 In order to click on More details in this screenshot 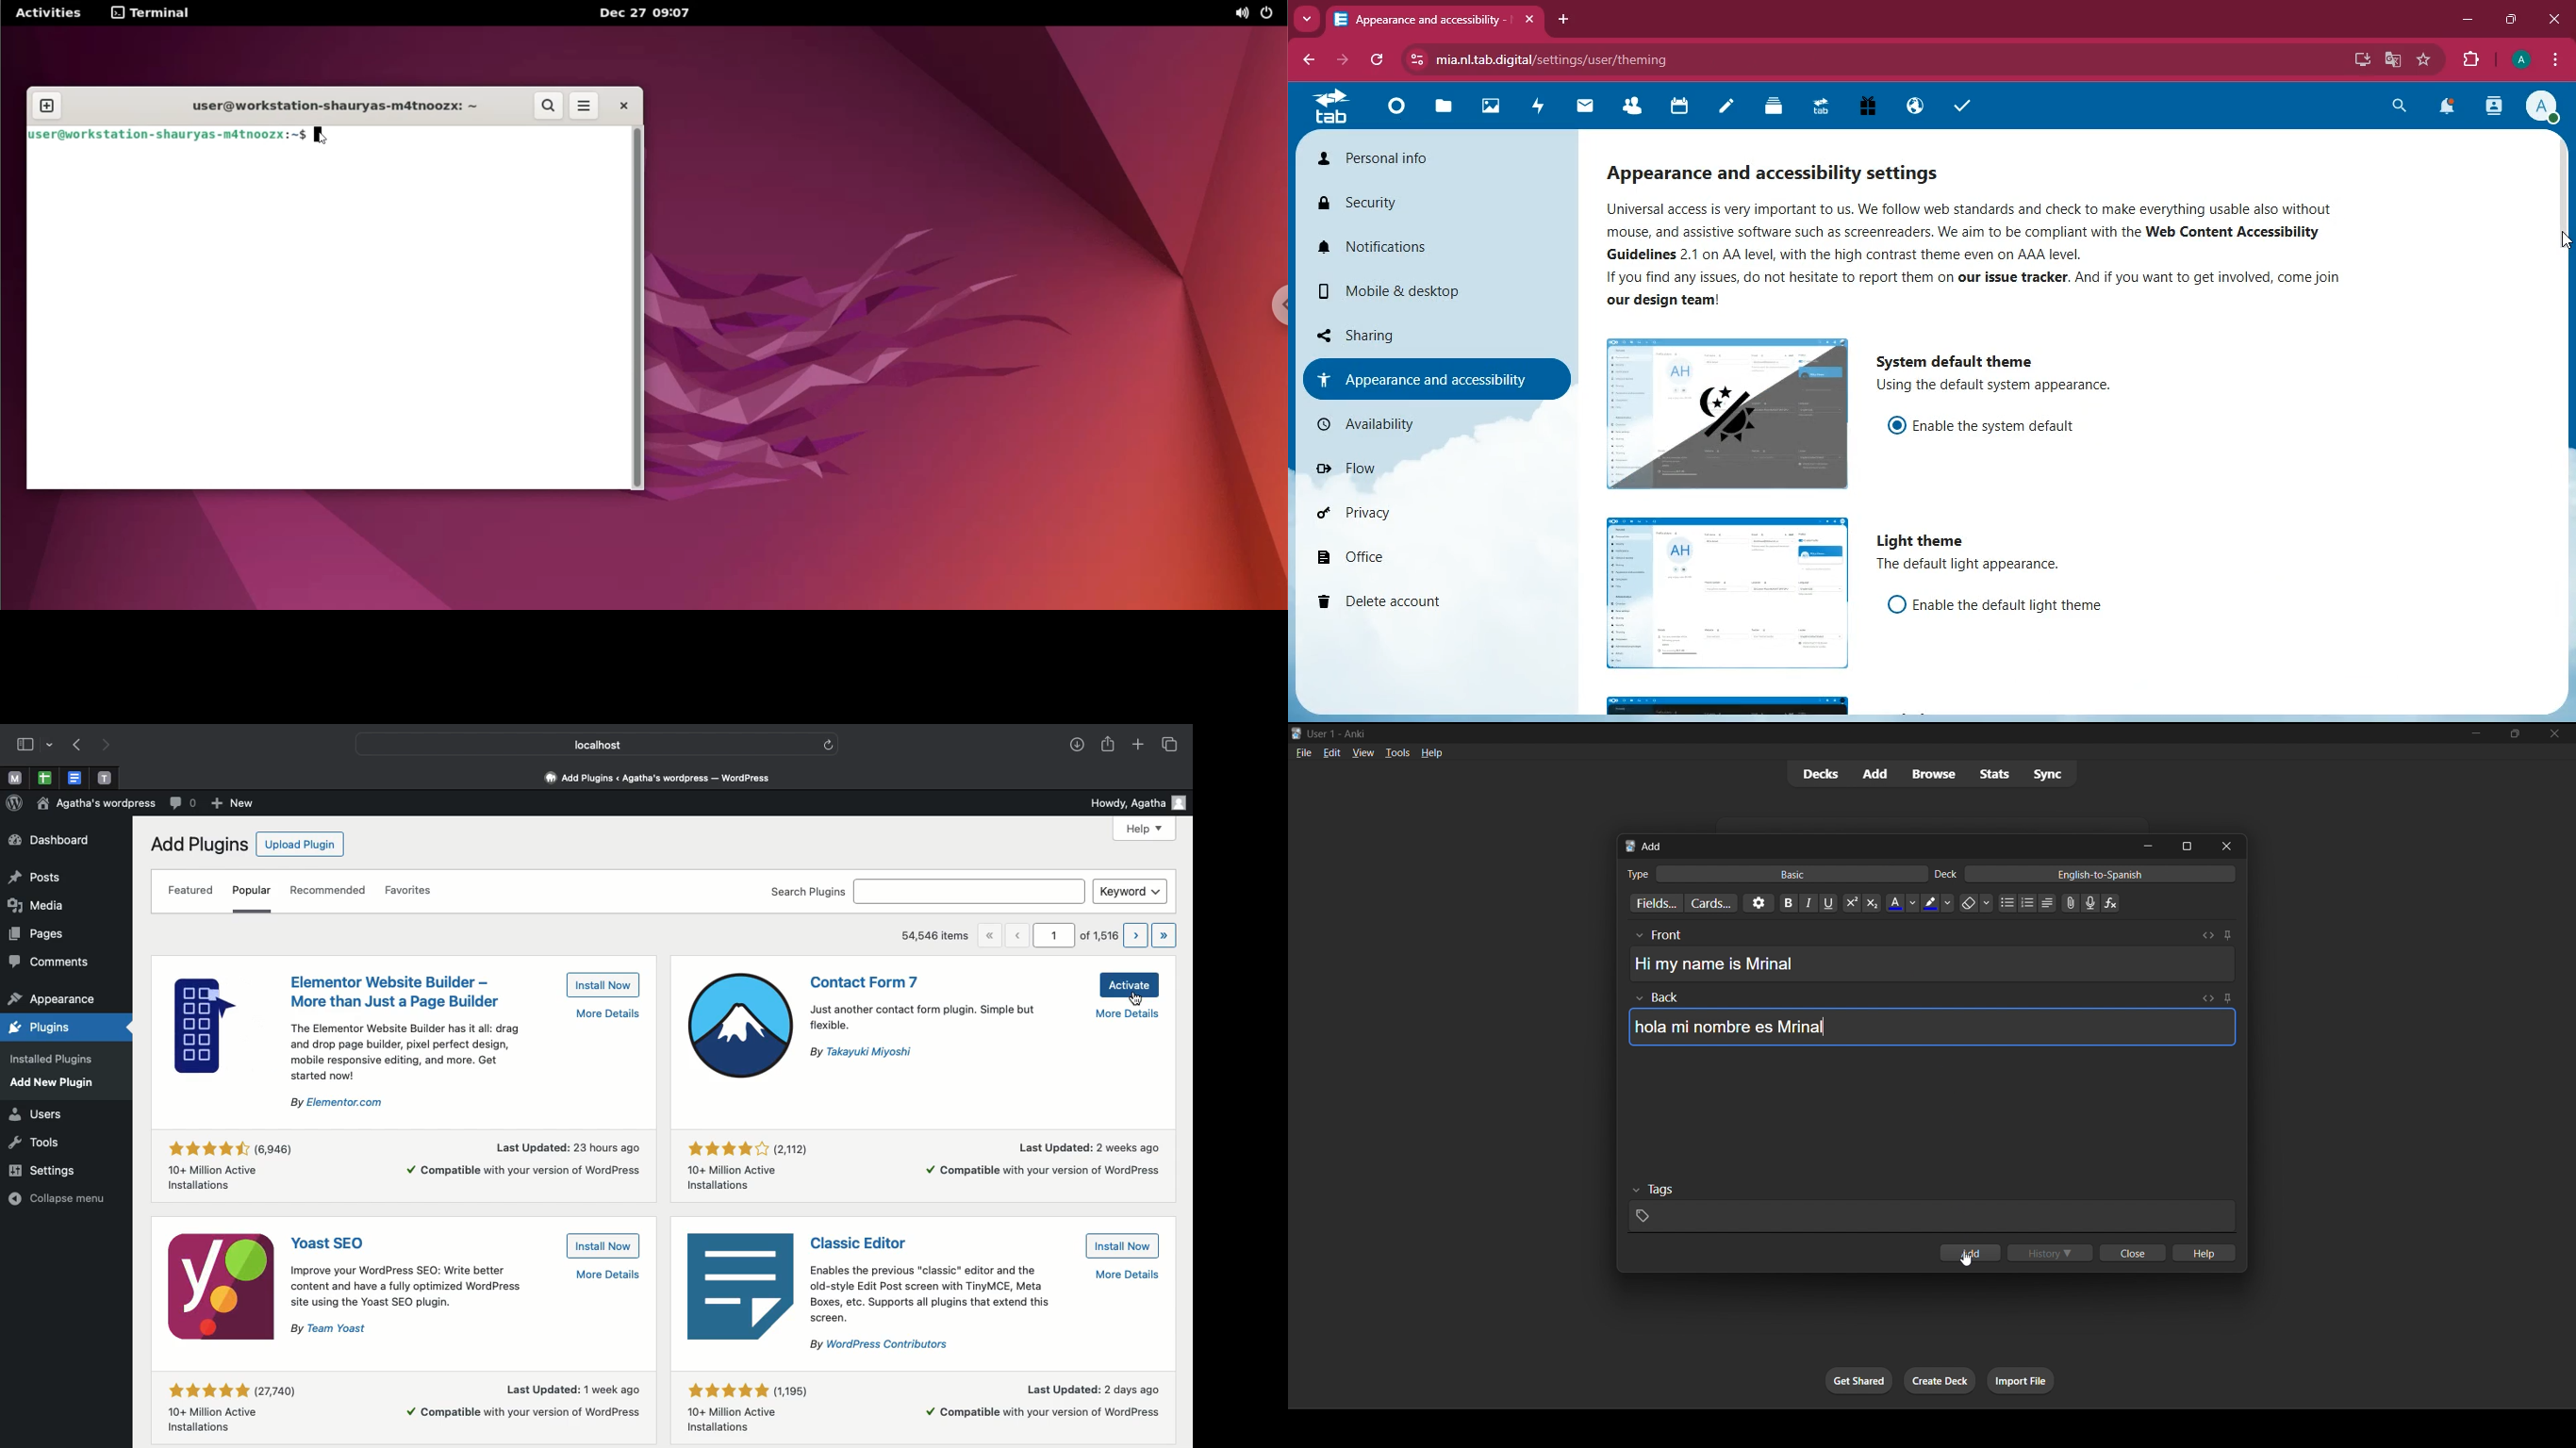, I will do `click(602, 1015)`.